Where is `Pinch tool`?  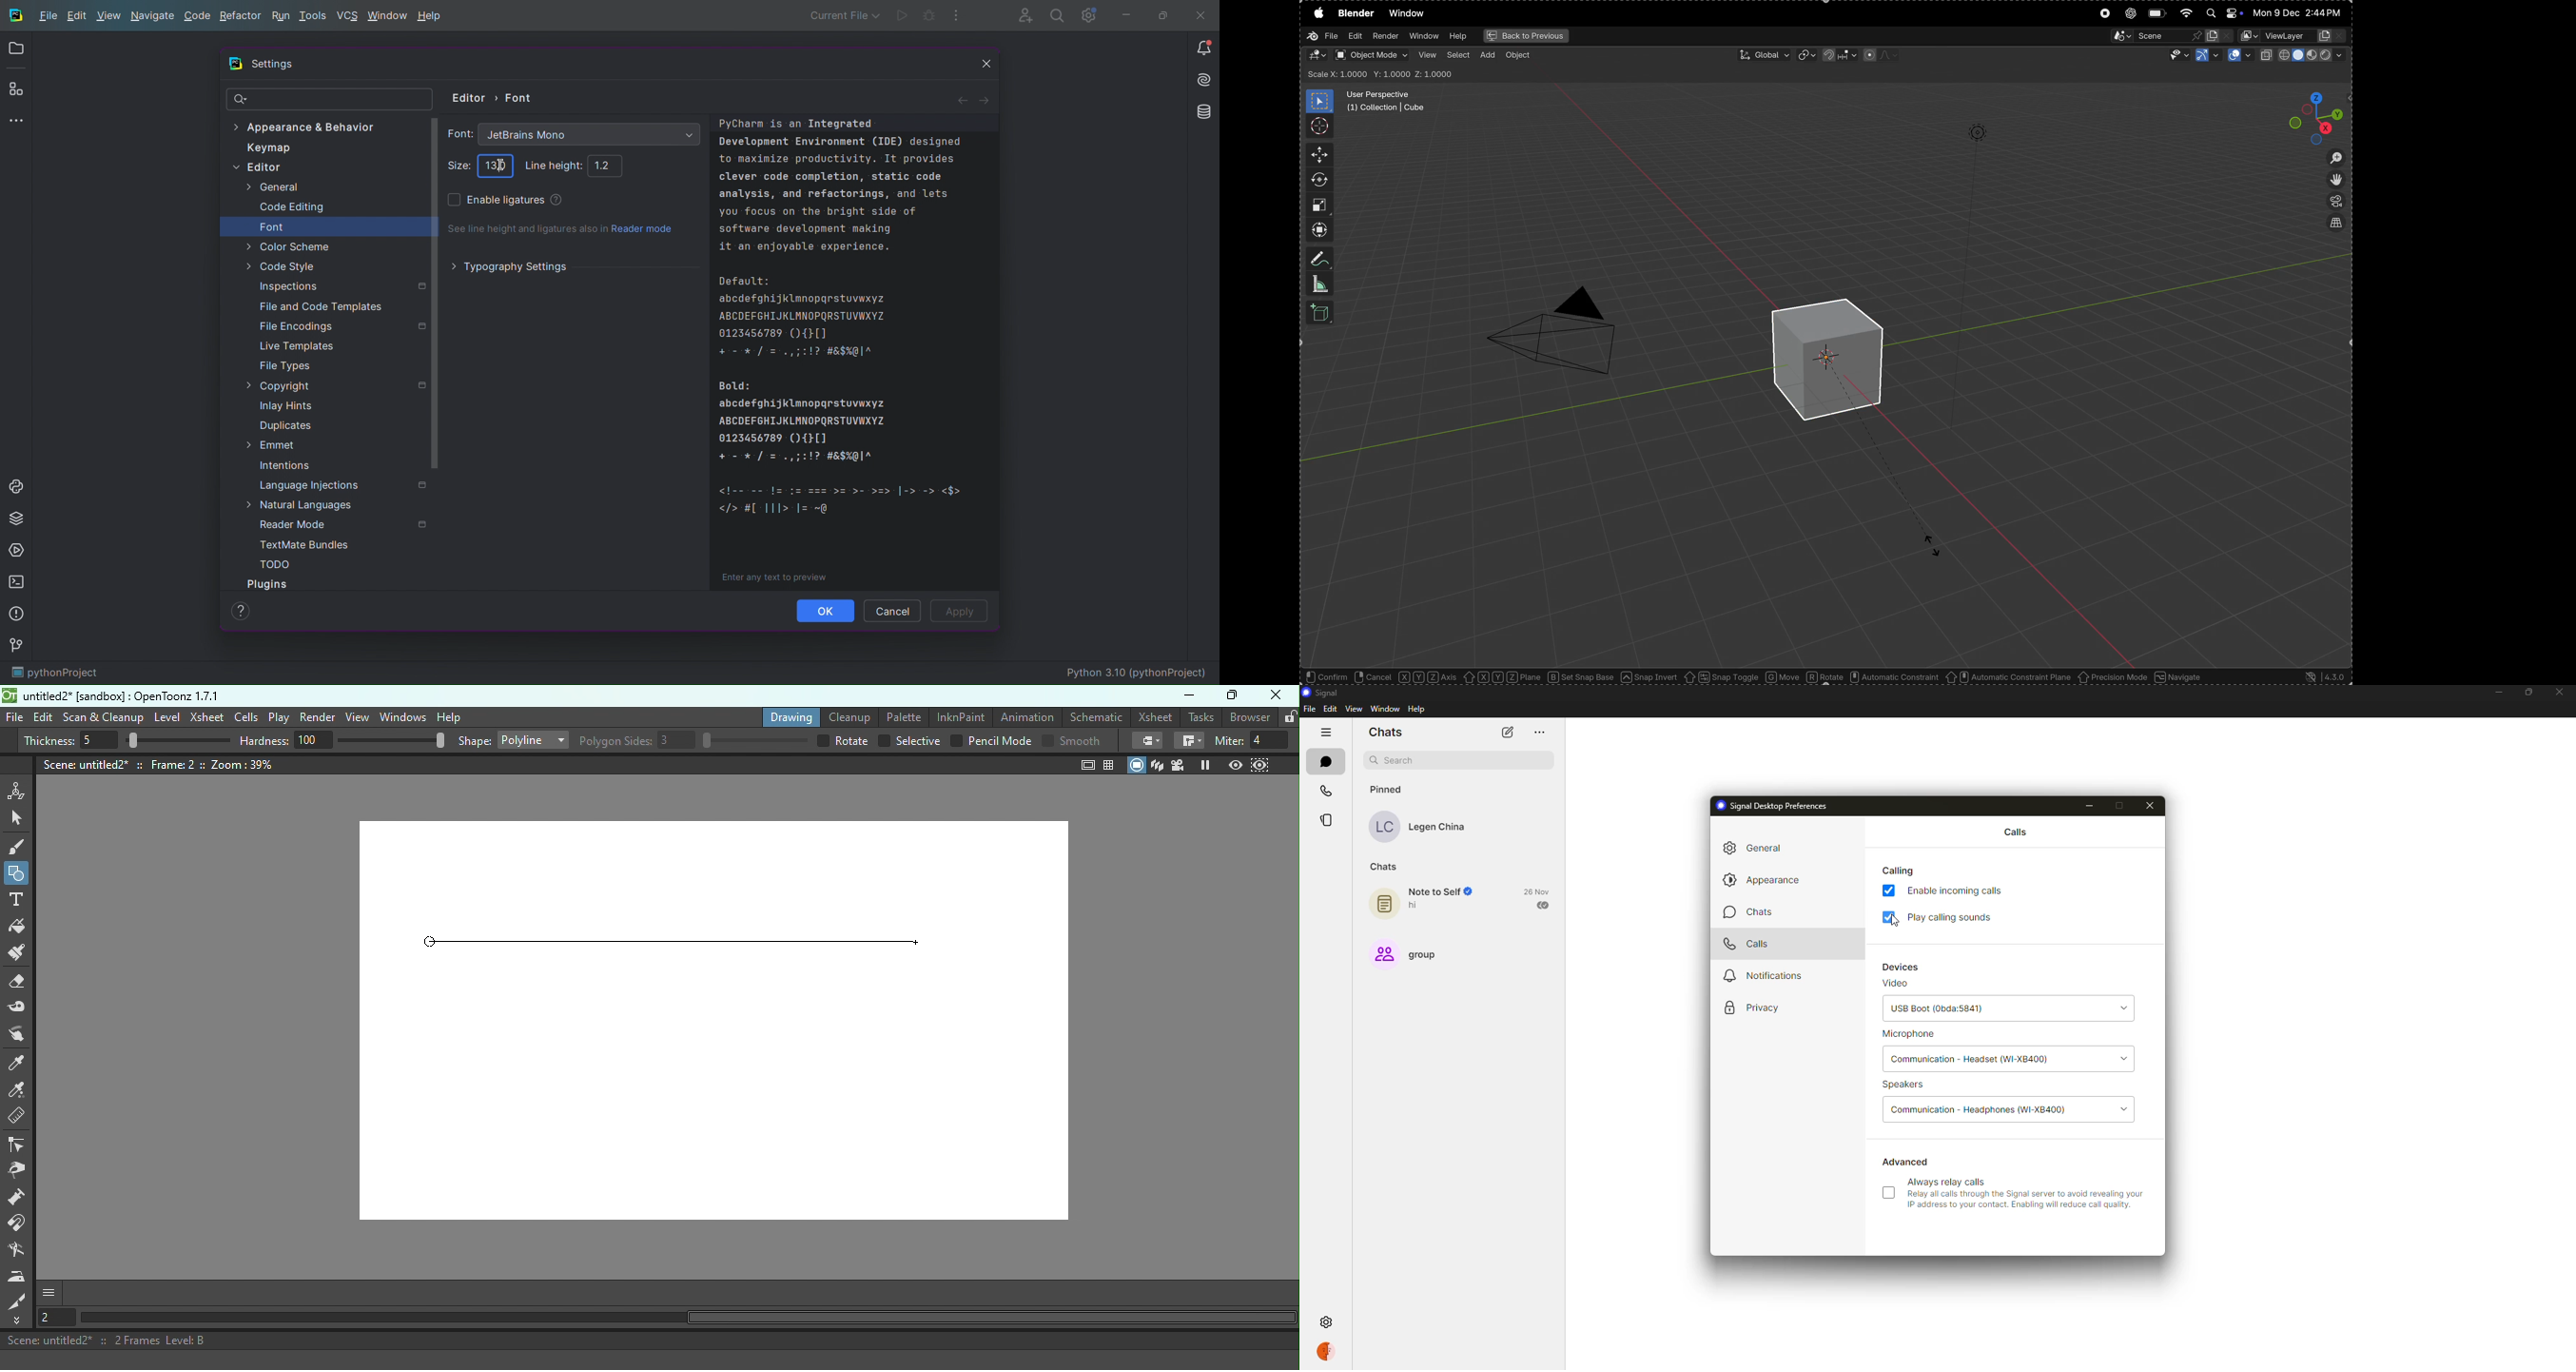
Pinch tool is located at coordinates (22, 1171).